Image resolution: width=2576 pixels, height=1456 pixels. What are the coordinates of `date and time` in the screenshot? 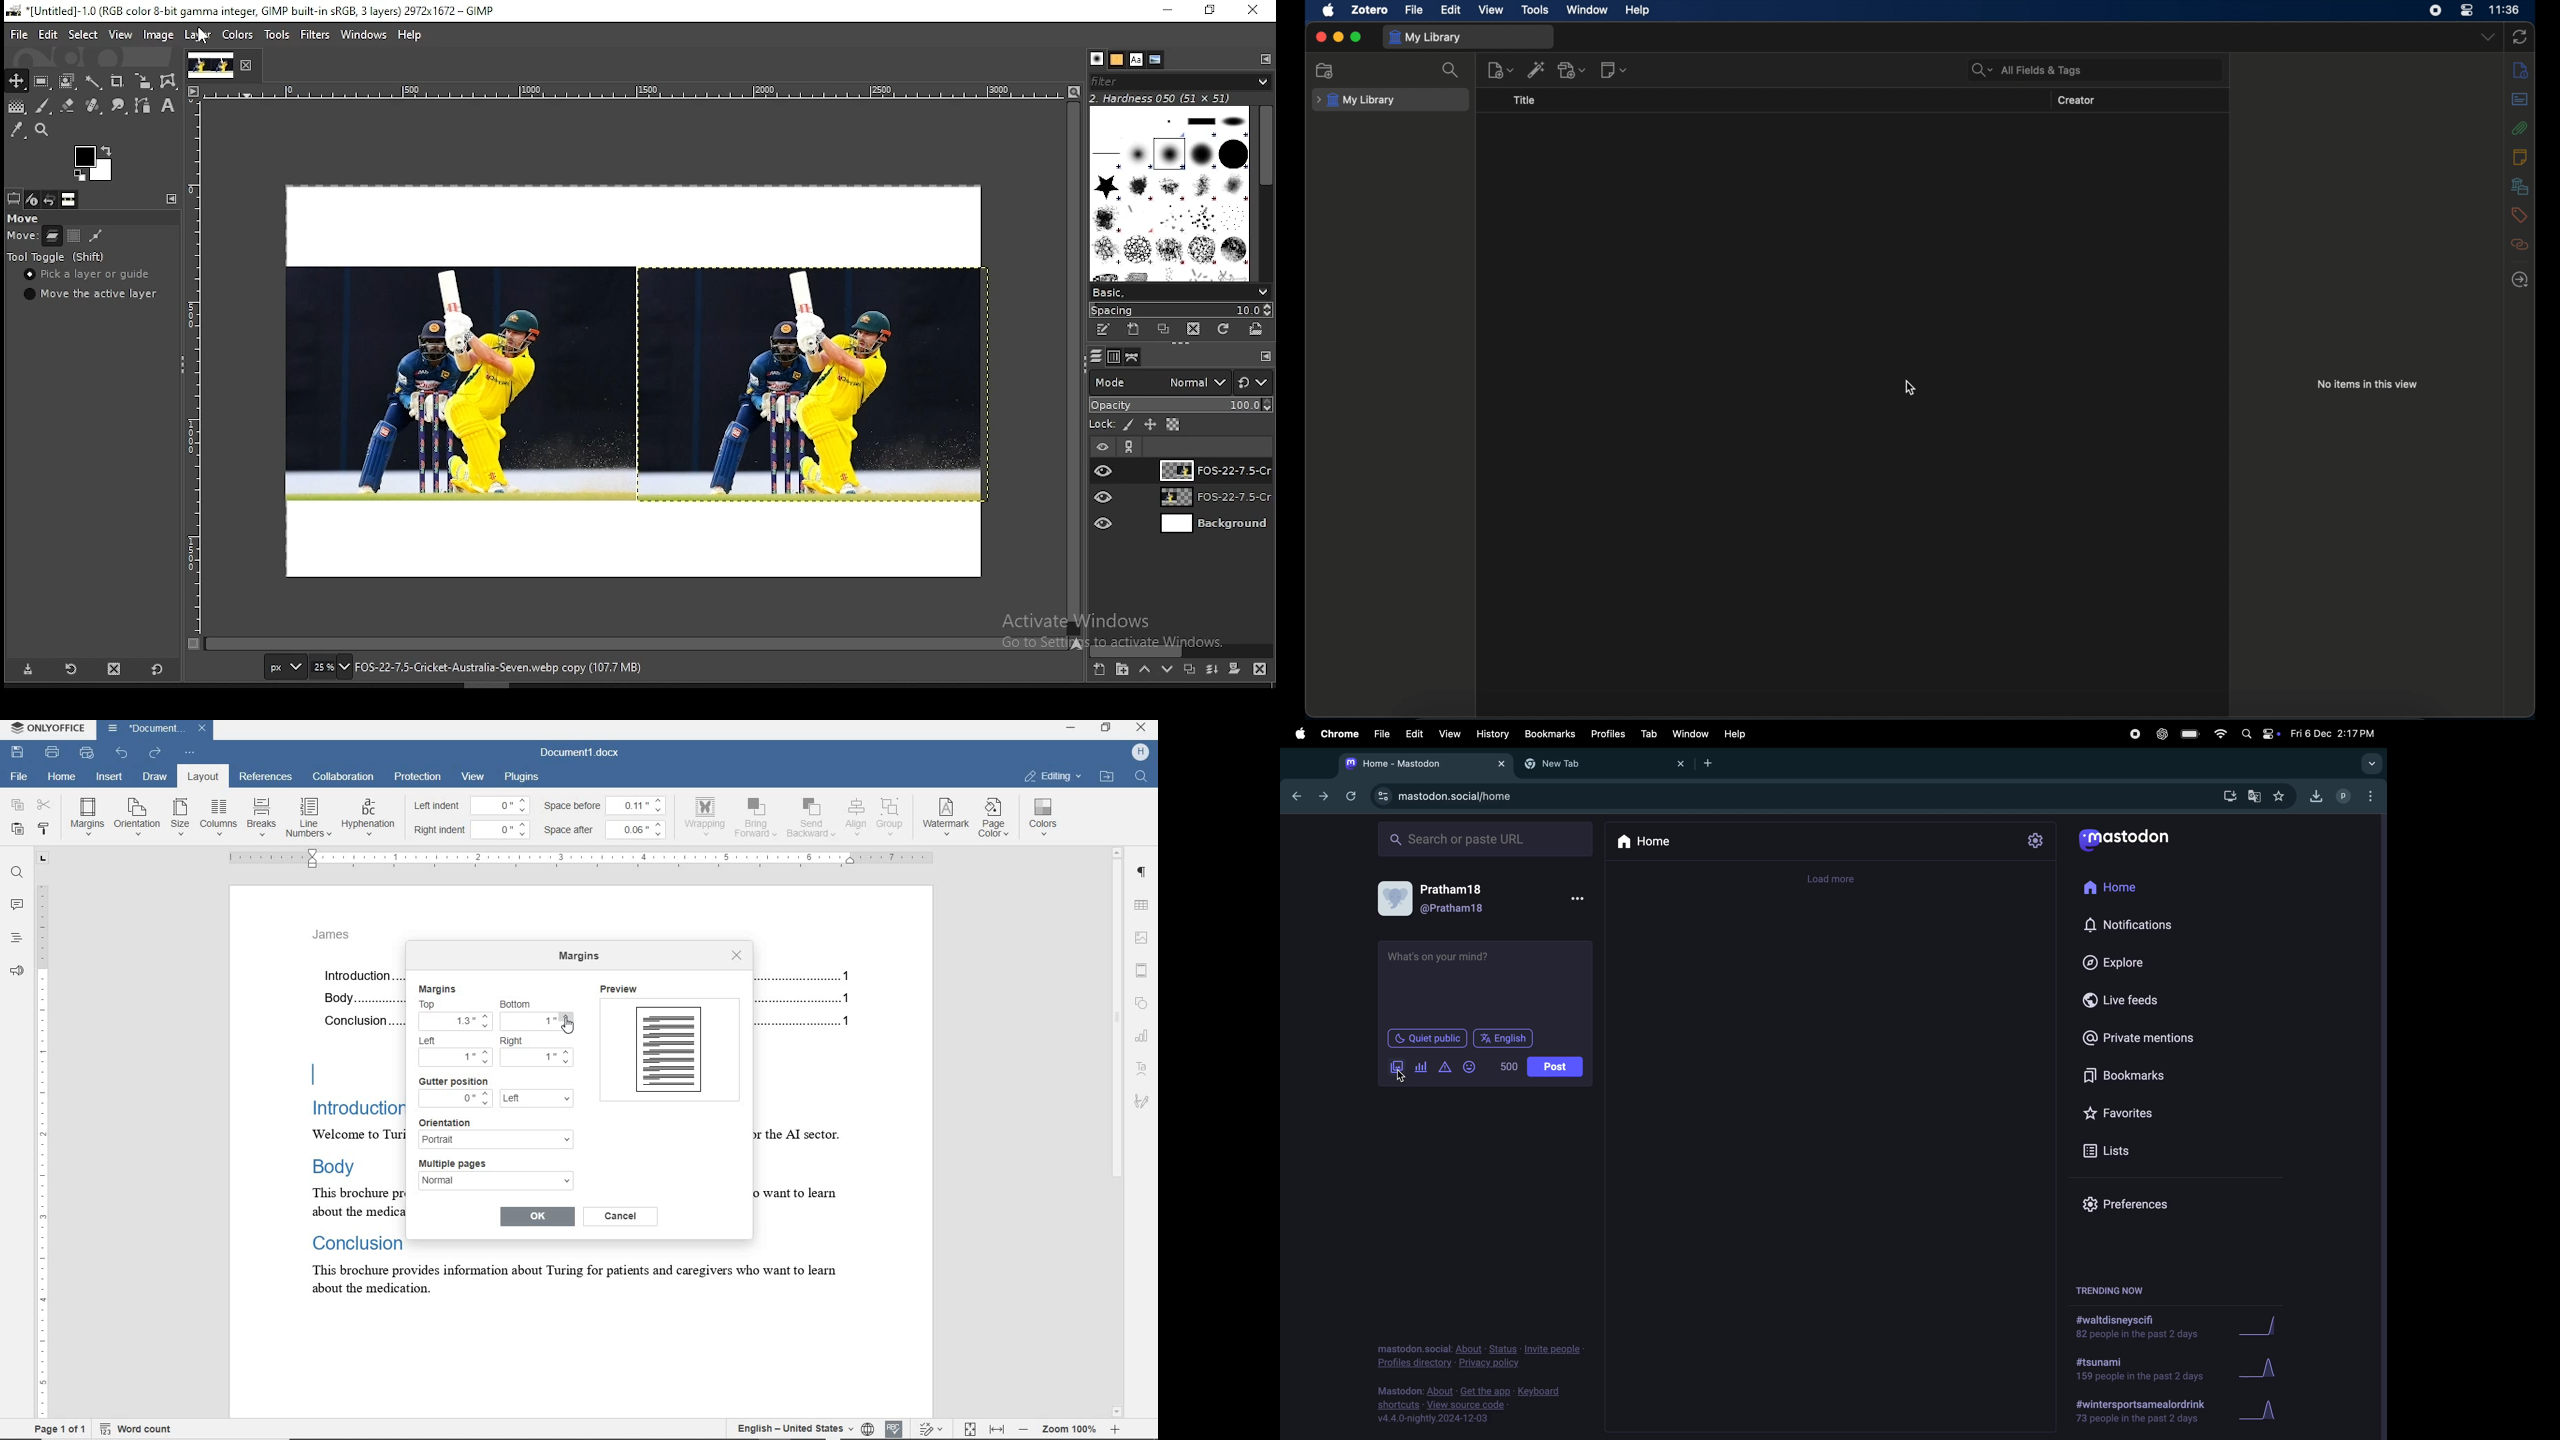 It's located at (2332, 733).